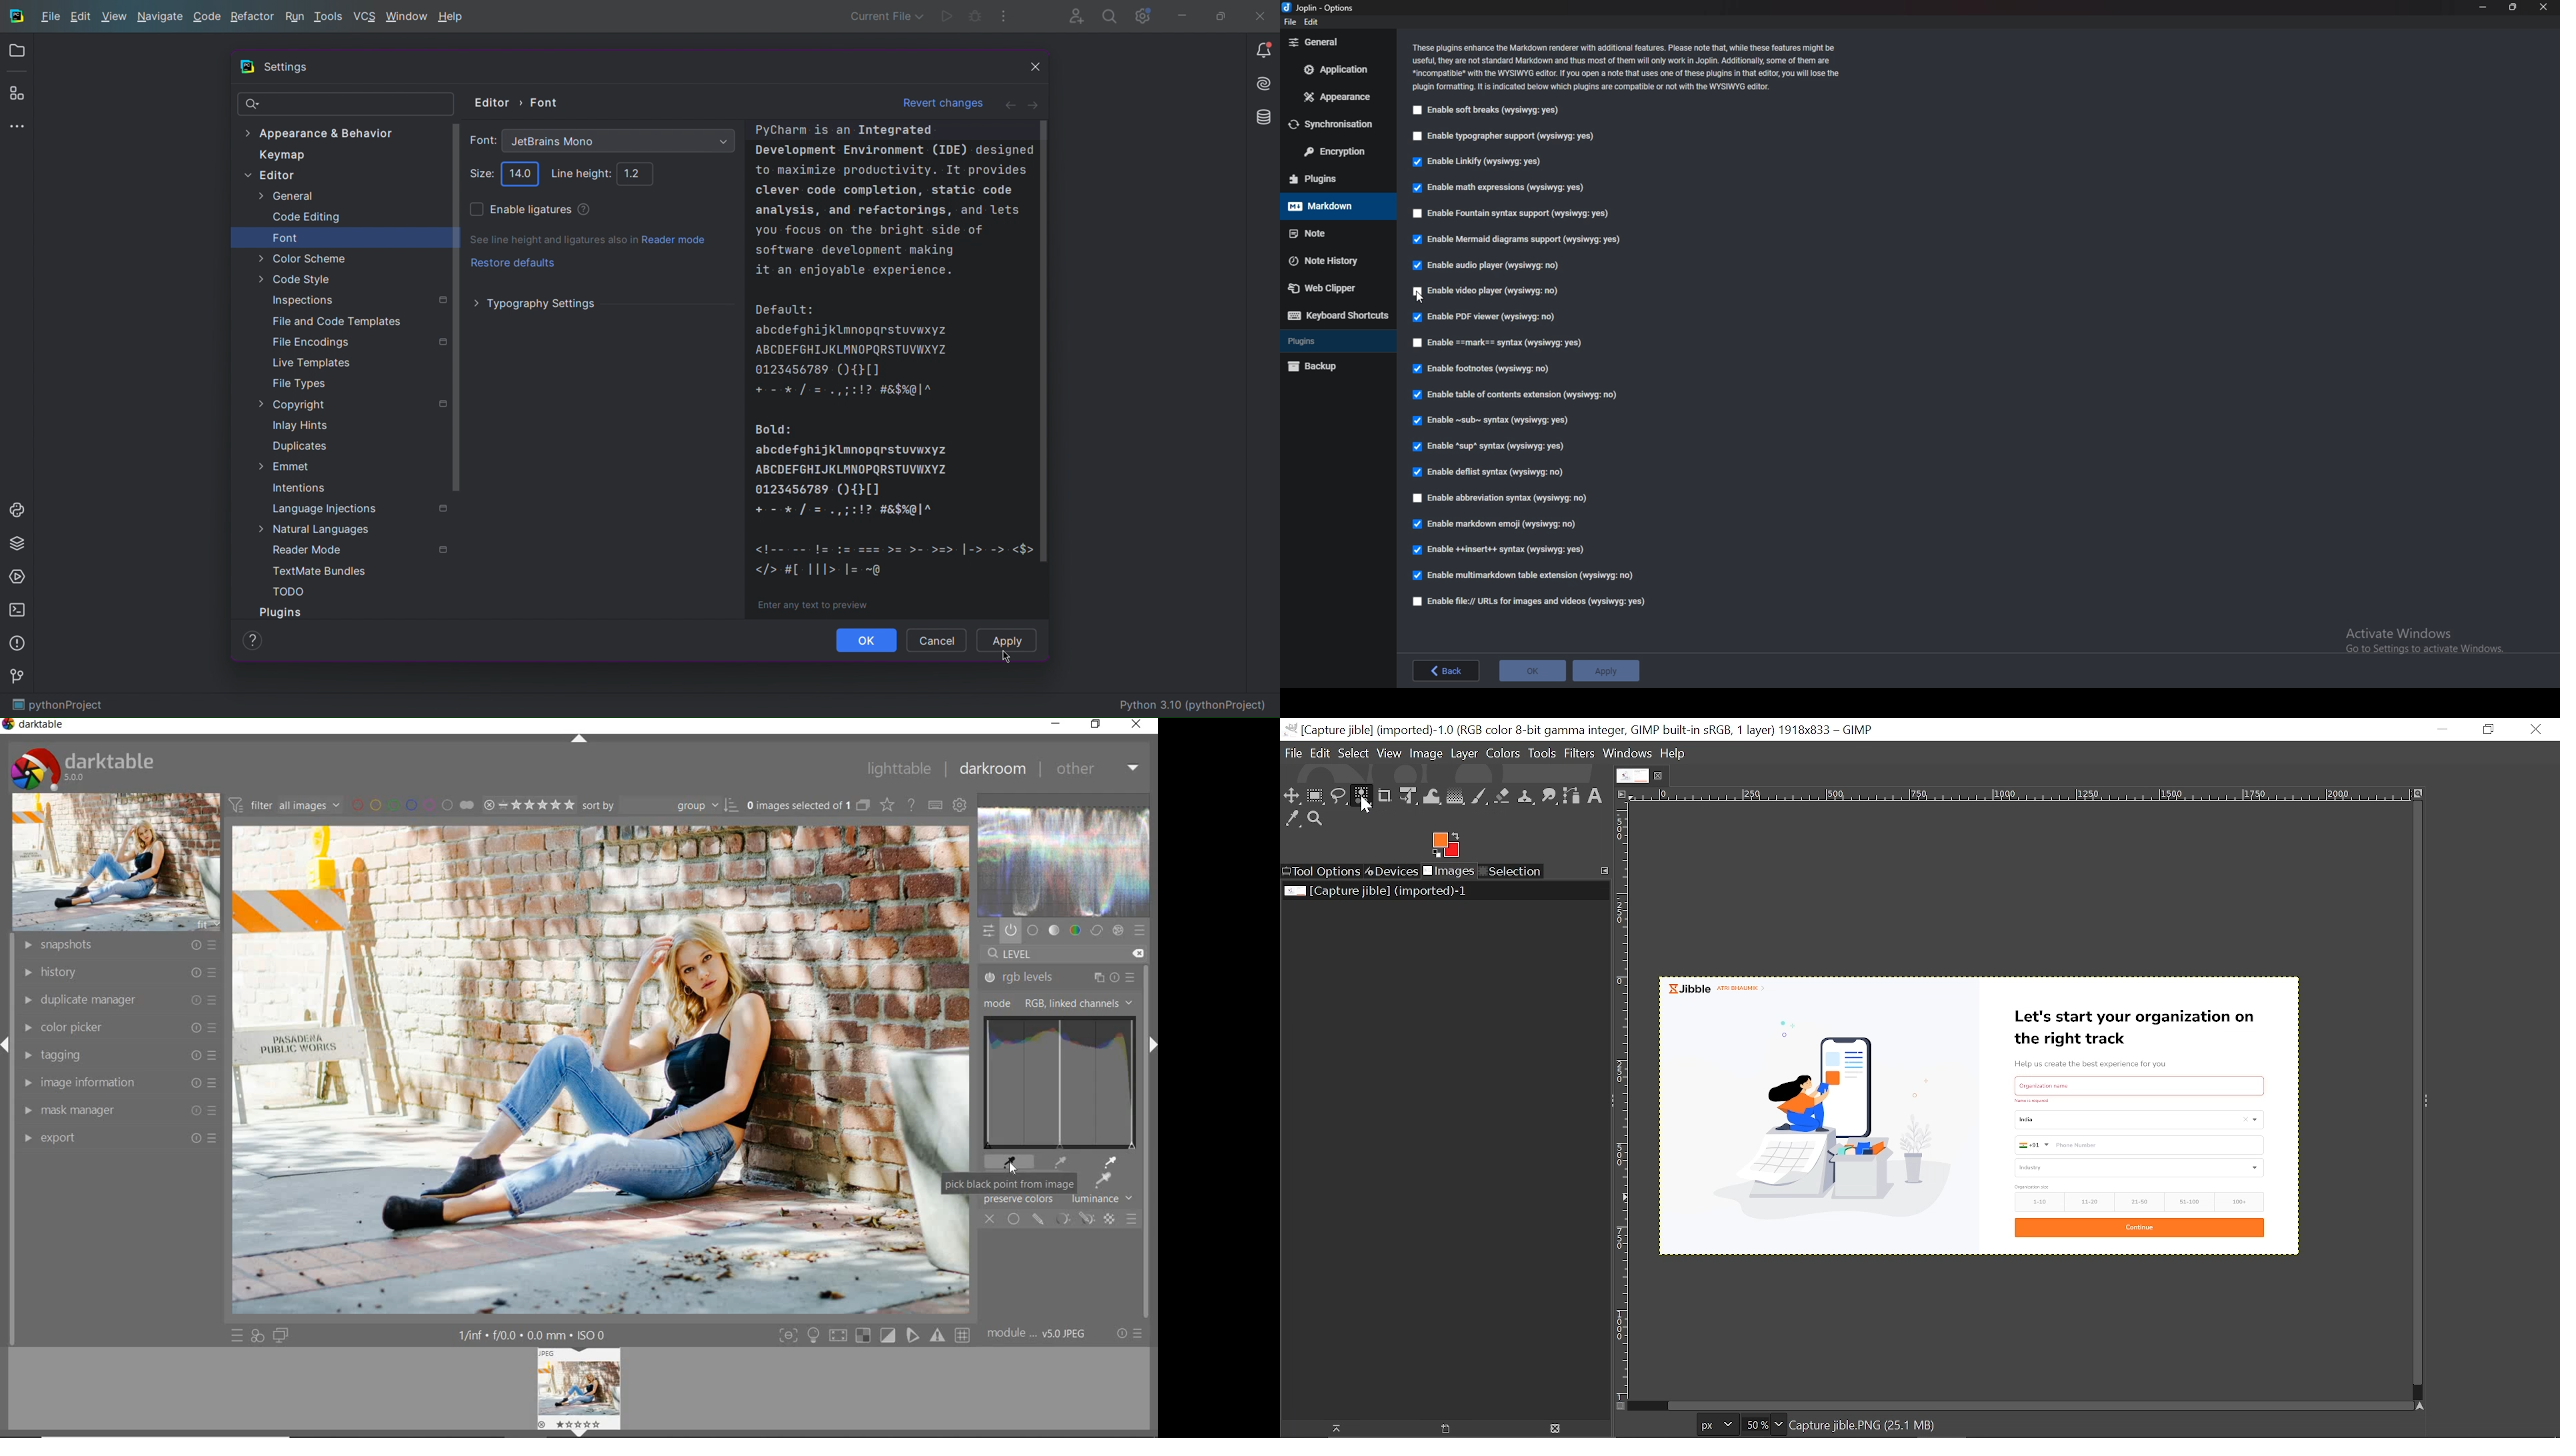  I want to click on history, so click(118, 973).